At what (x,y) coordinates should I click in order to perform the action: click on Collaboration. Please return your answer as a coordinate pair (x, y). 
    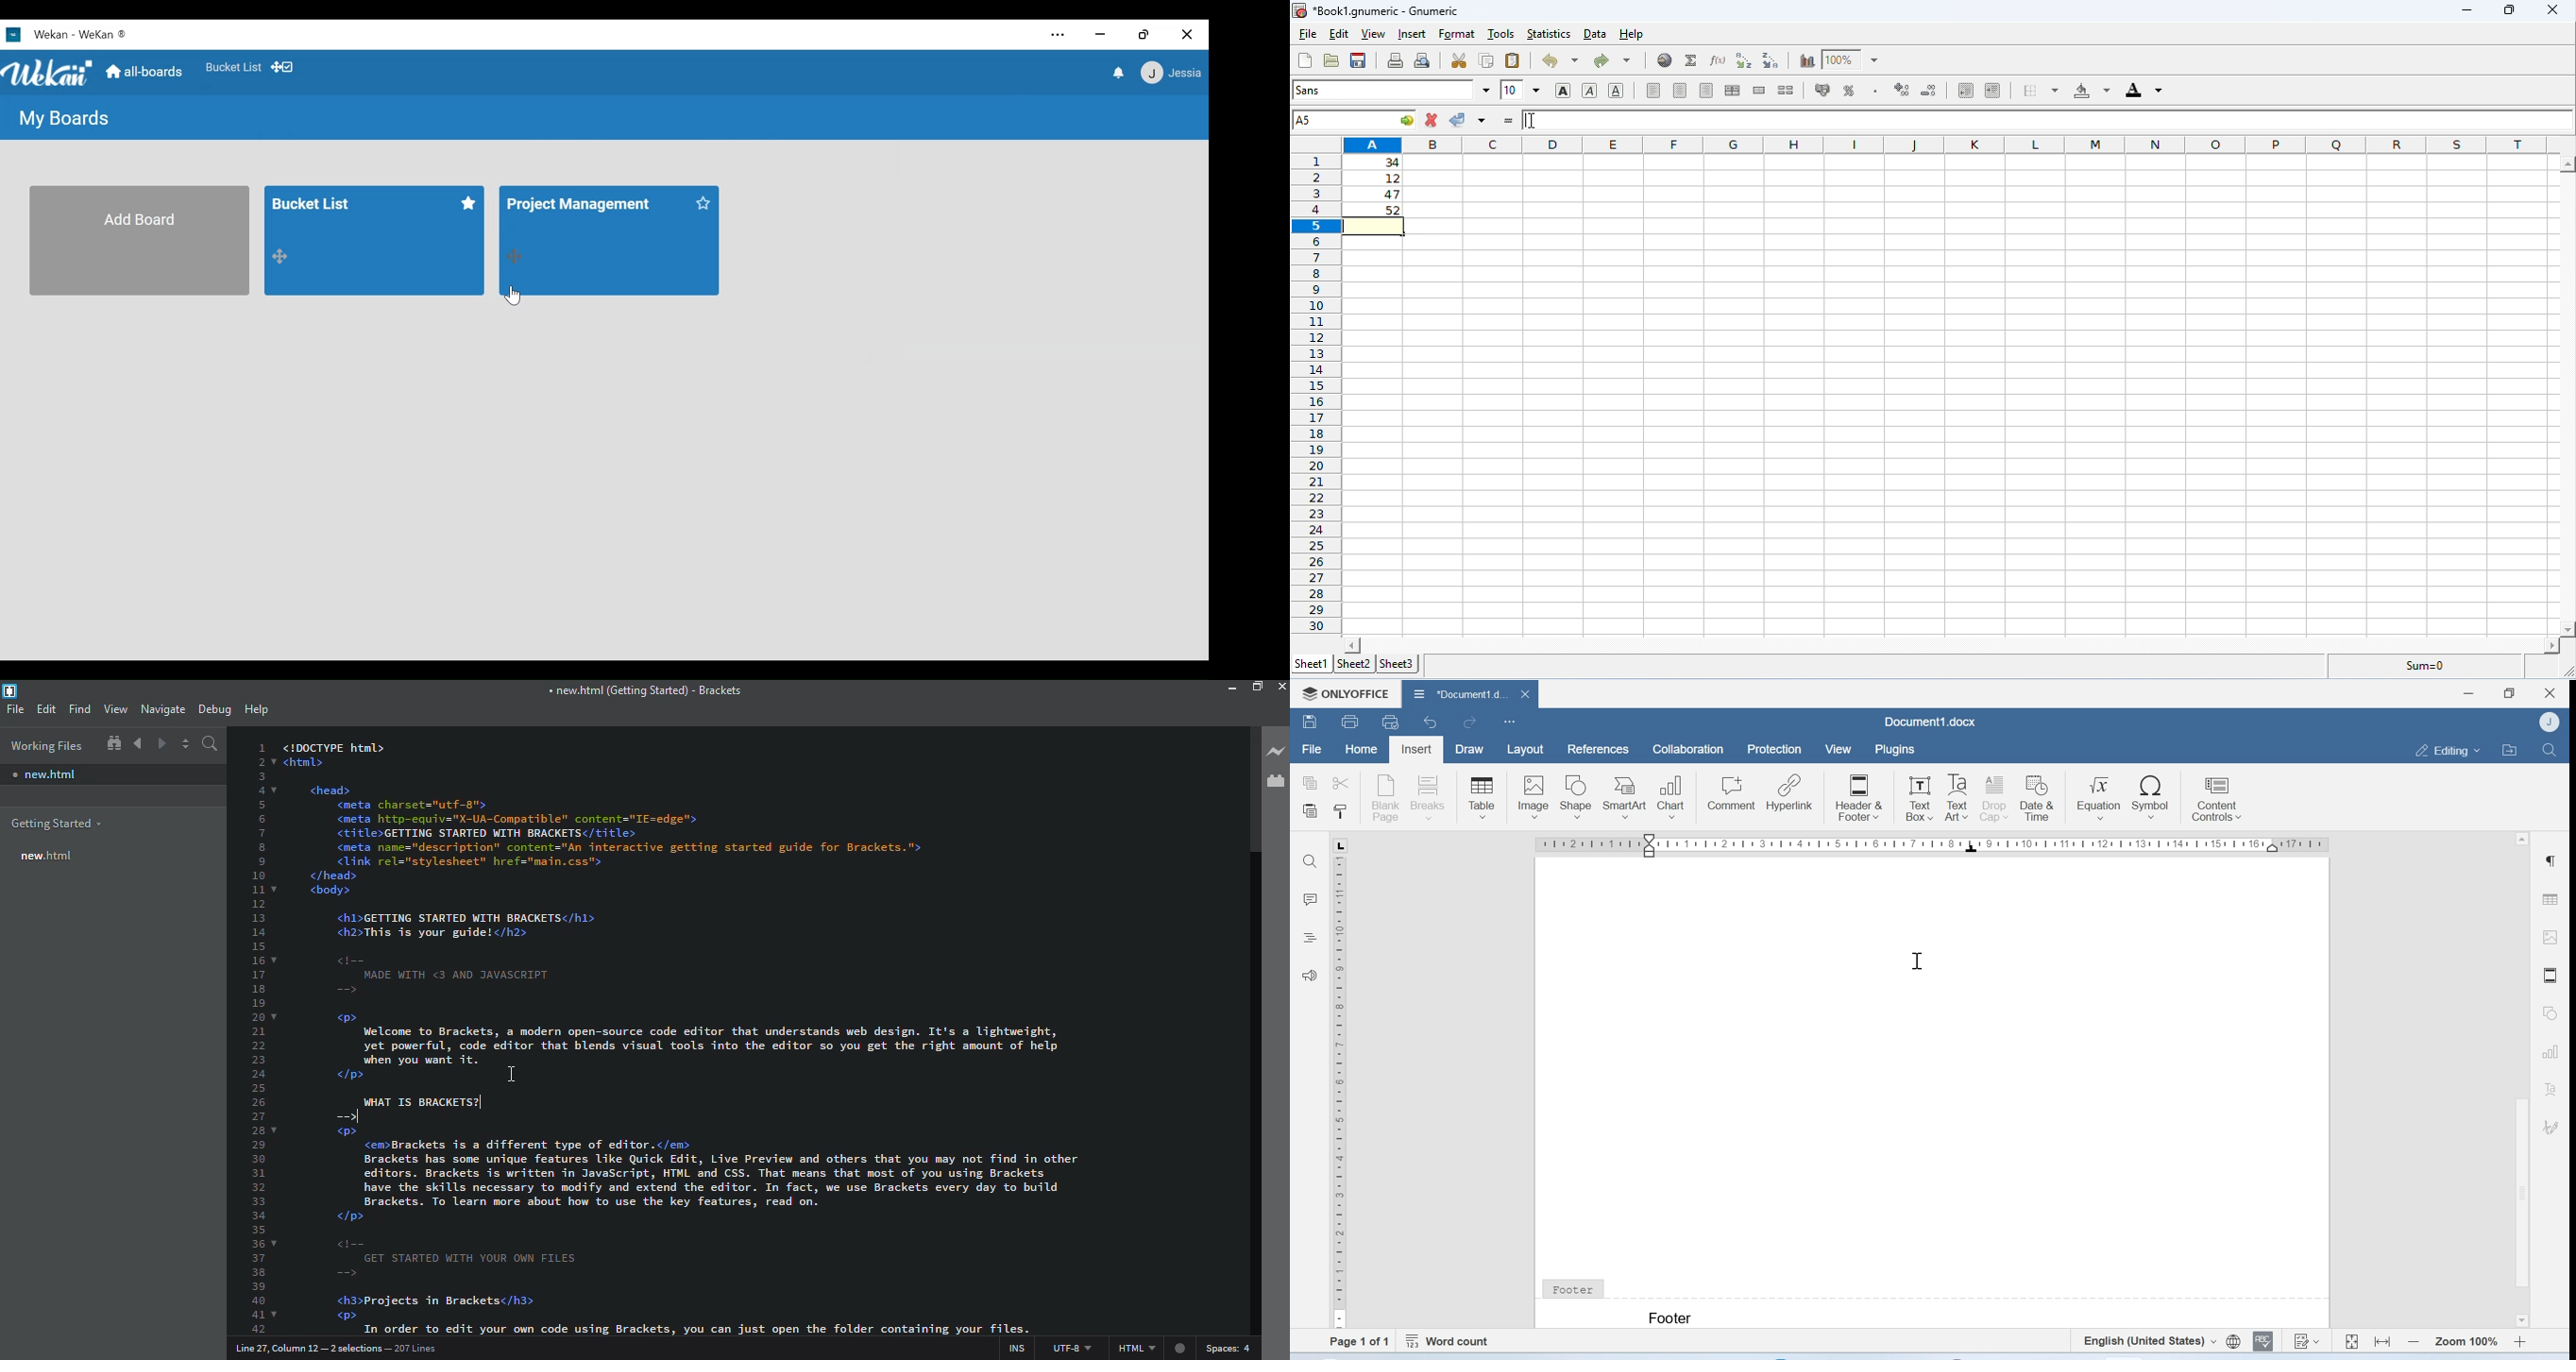
    Looking at the image, I should click on (1688, 751).